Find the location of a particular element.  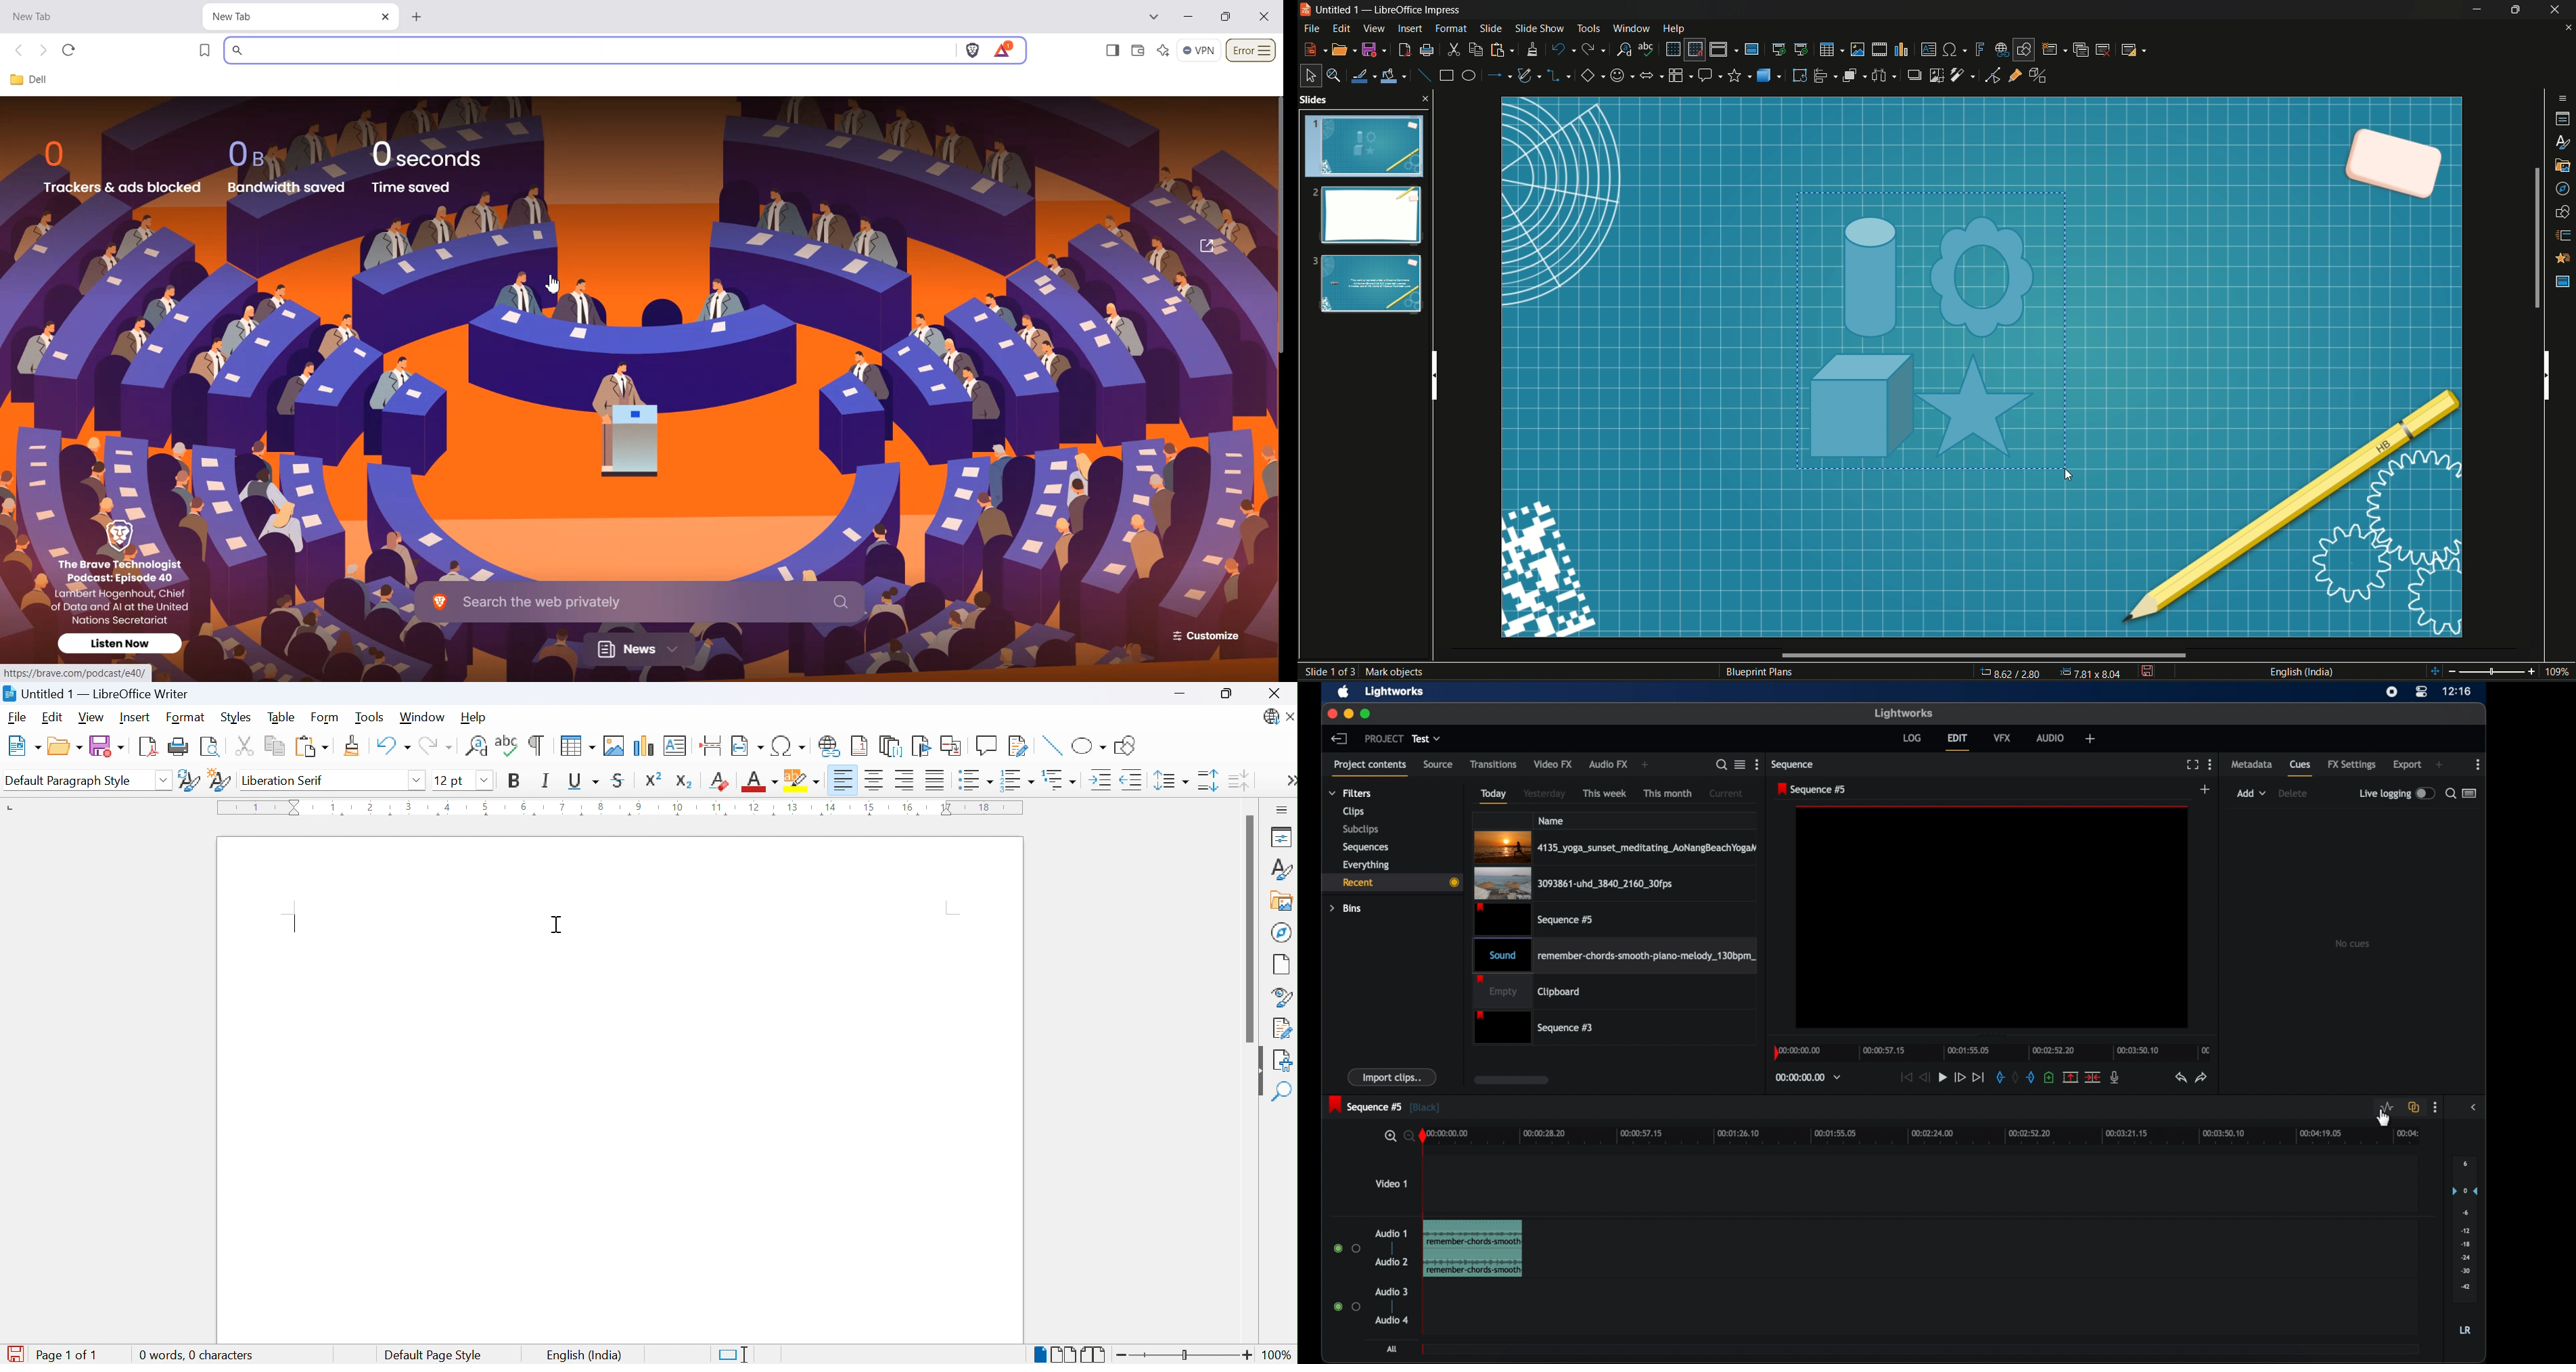

Tools is located at coordinates (1588, 27).